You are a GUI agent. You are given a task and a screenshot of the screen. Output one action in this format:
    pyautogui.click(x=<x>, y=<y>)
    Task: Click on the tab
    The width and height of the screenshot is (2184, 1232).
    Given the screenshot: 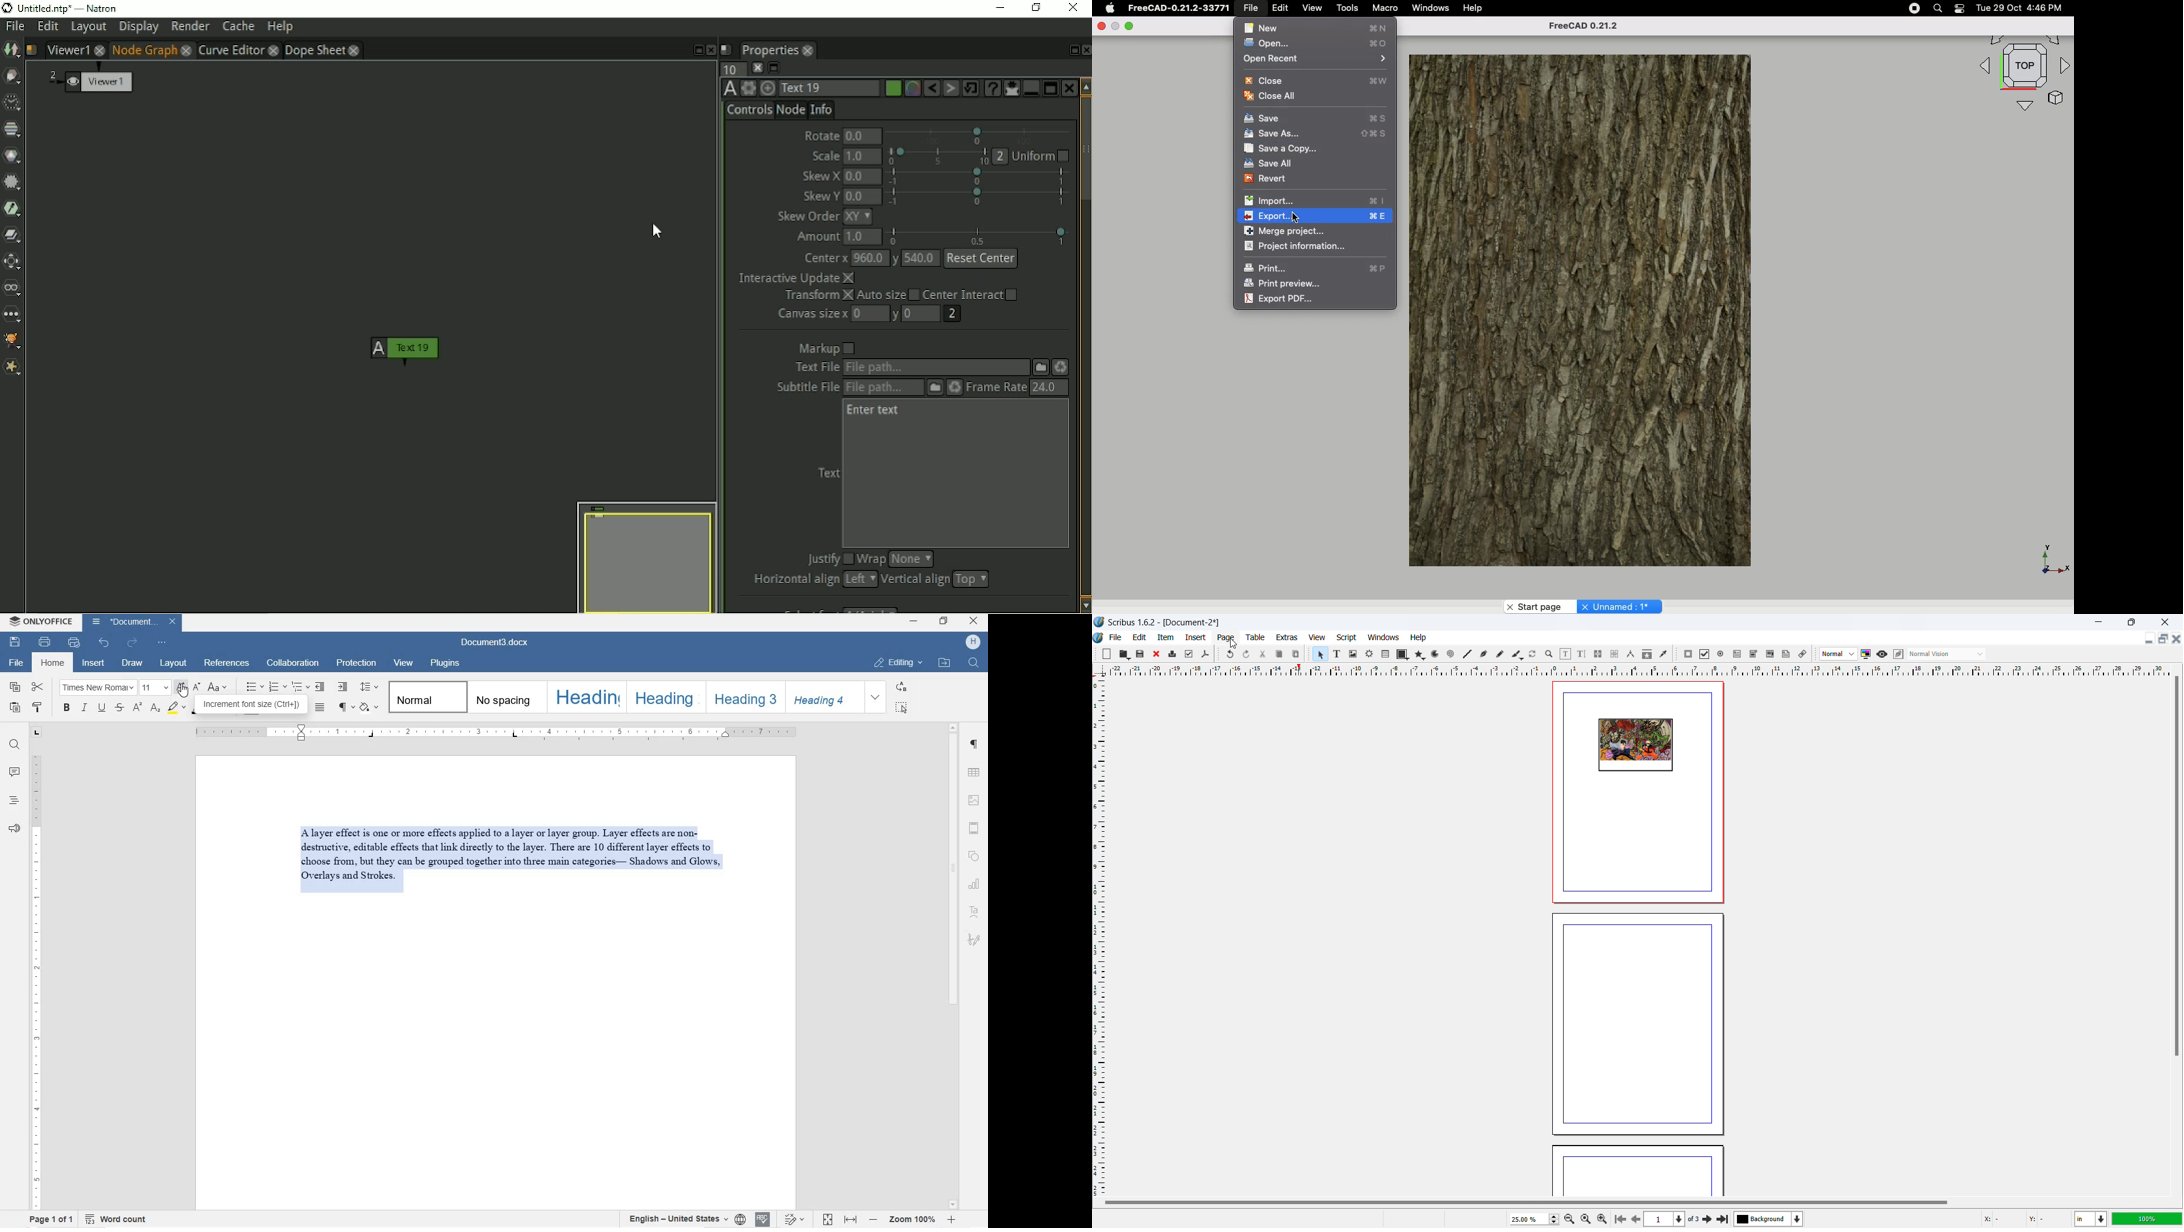 What is the action you would take?
    pyautogui.click(x=36, y=733)
    